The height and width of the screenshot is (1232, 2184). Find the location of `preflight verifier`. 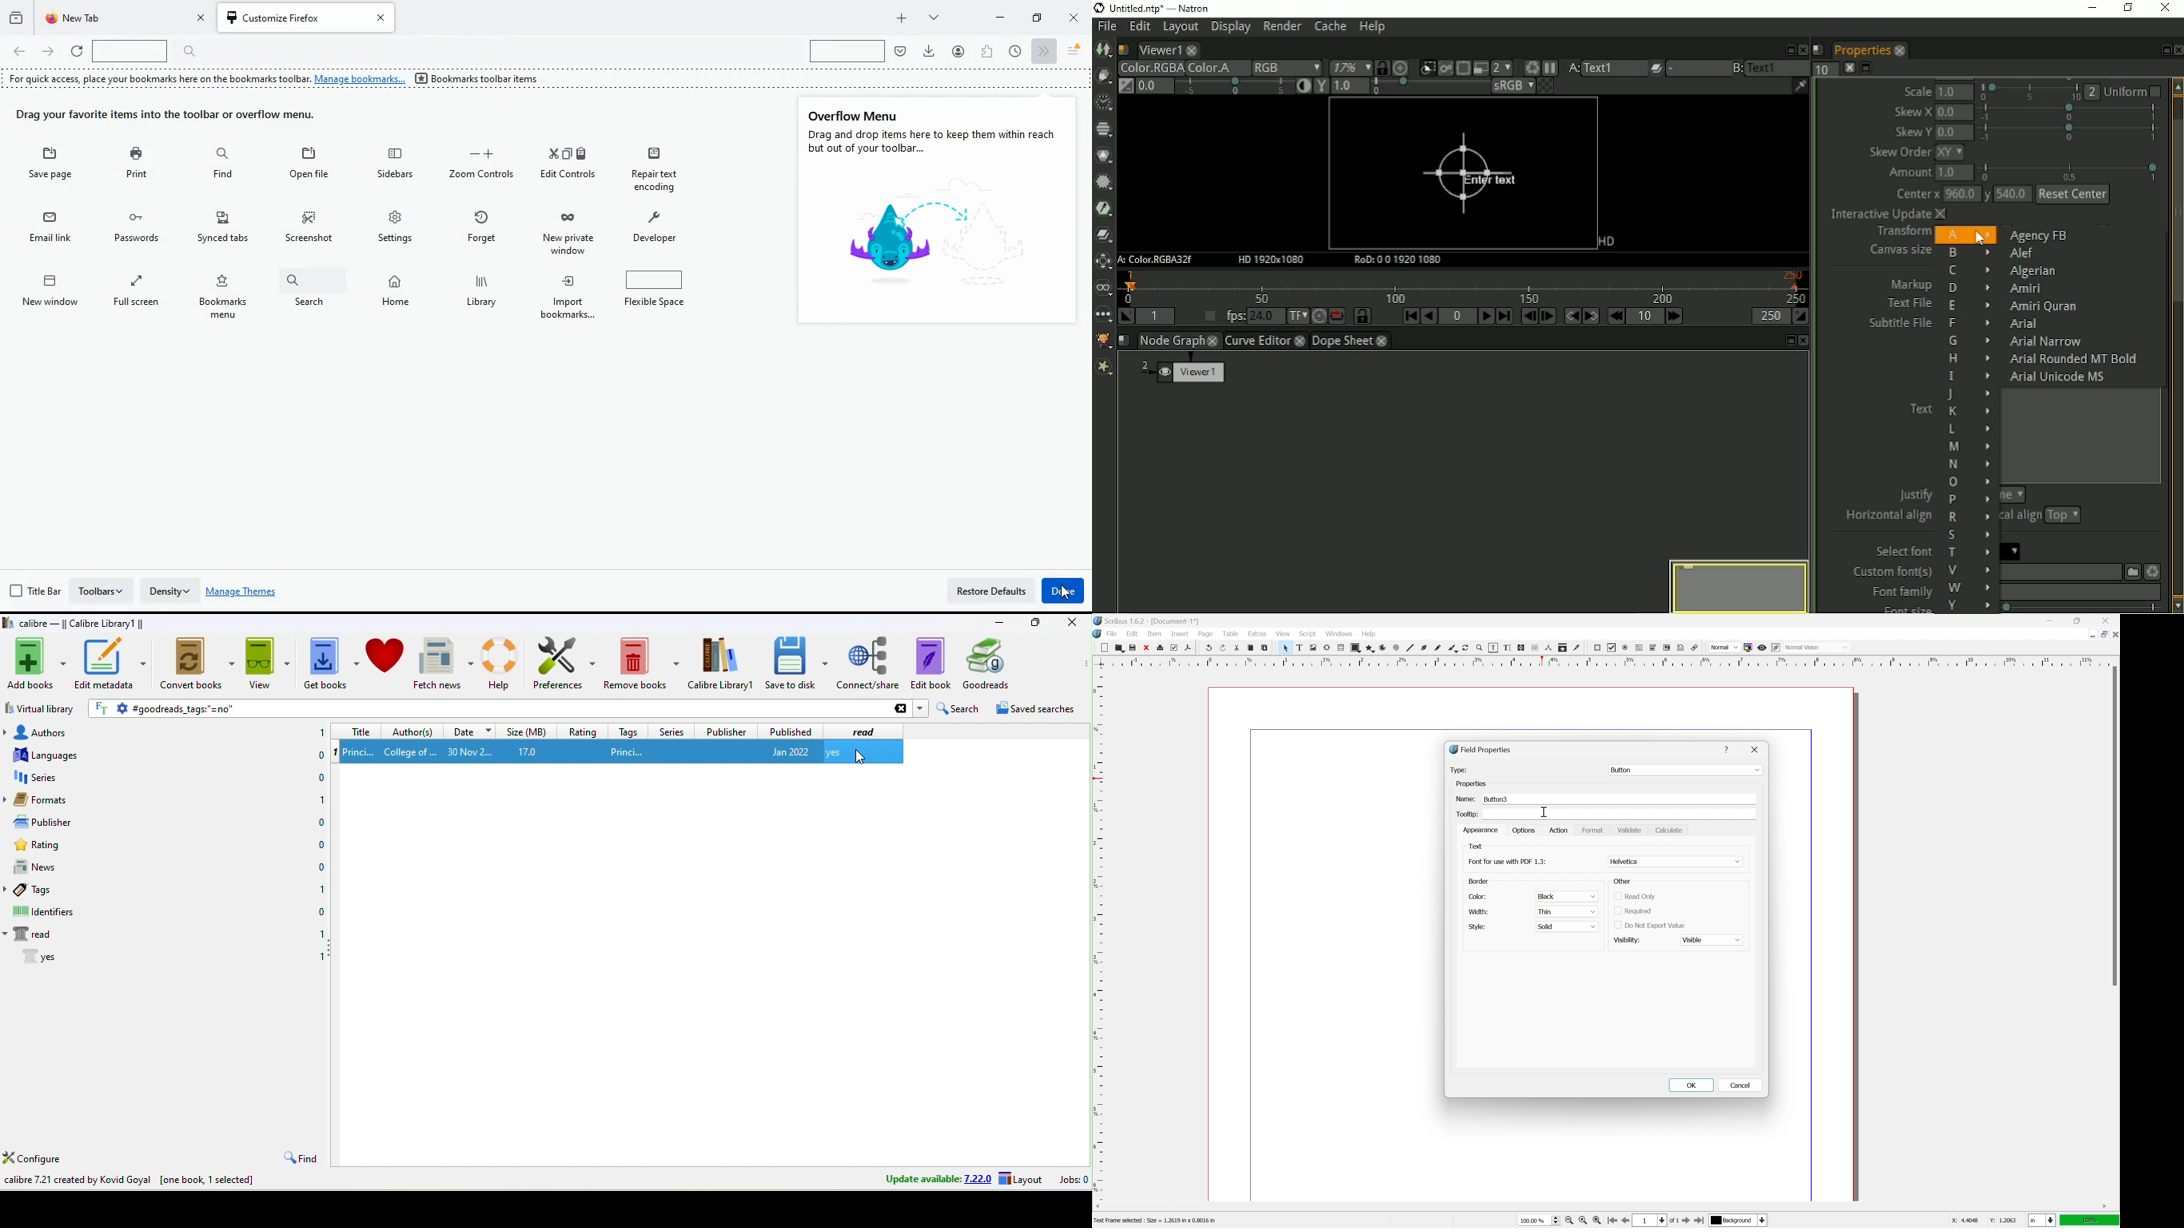

preflight verifier is located at coordinates (1174, 648).